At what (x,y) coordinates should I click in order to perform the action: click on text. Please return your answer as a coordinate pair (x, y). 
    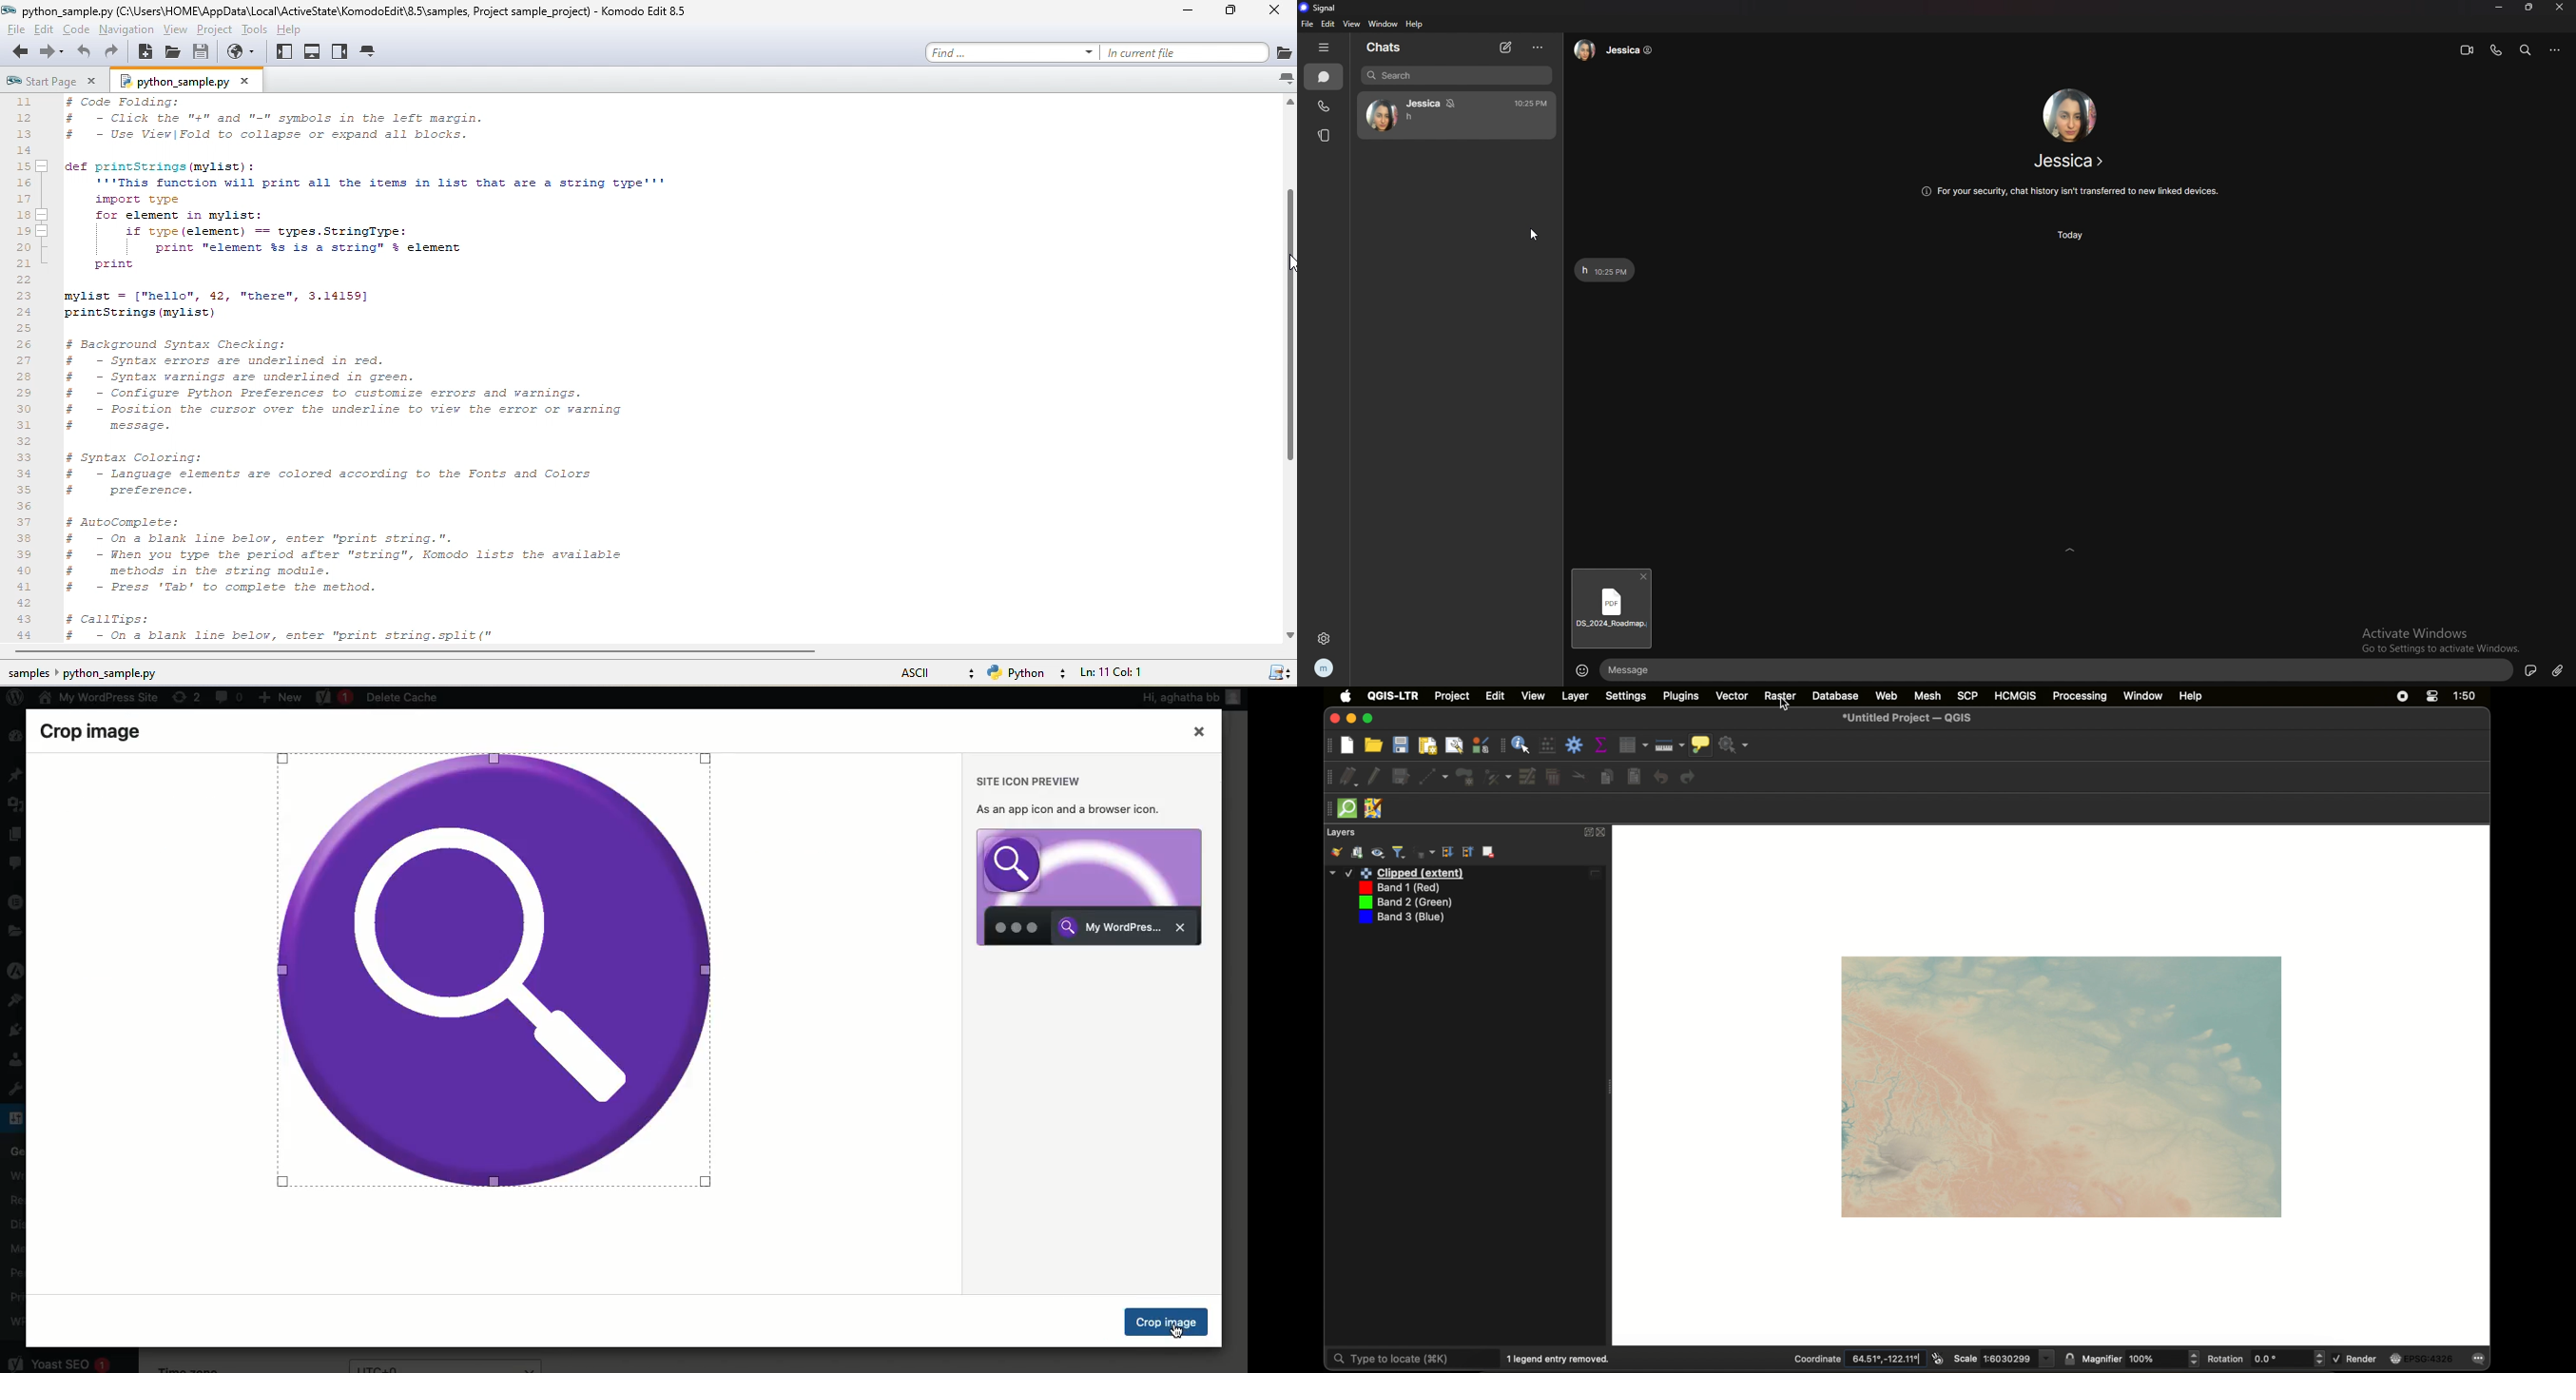
    Looking at the image, I should click on (1605, 269).